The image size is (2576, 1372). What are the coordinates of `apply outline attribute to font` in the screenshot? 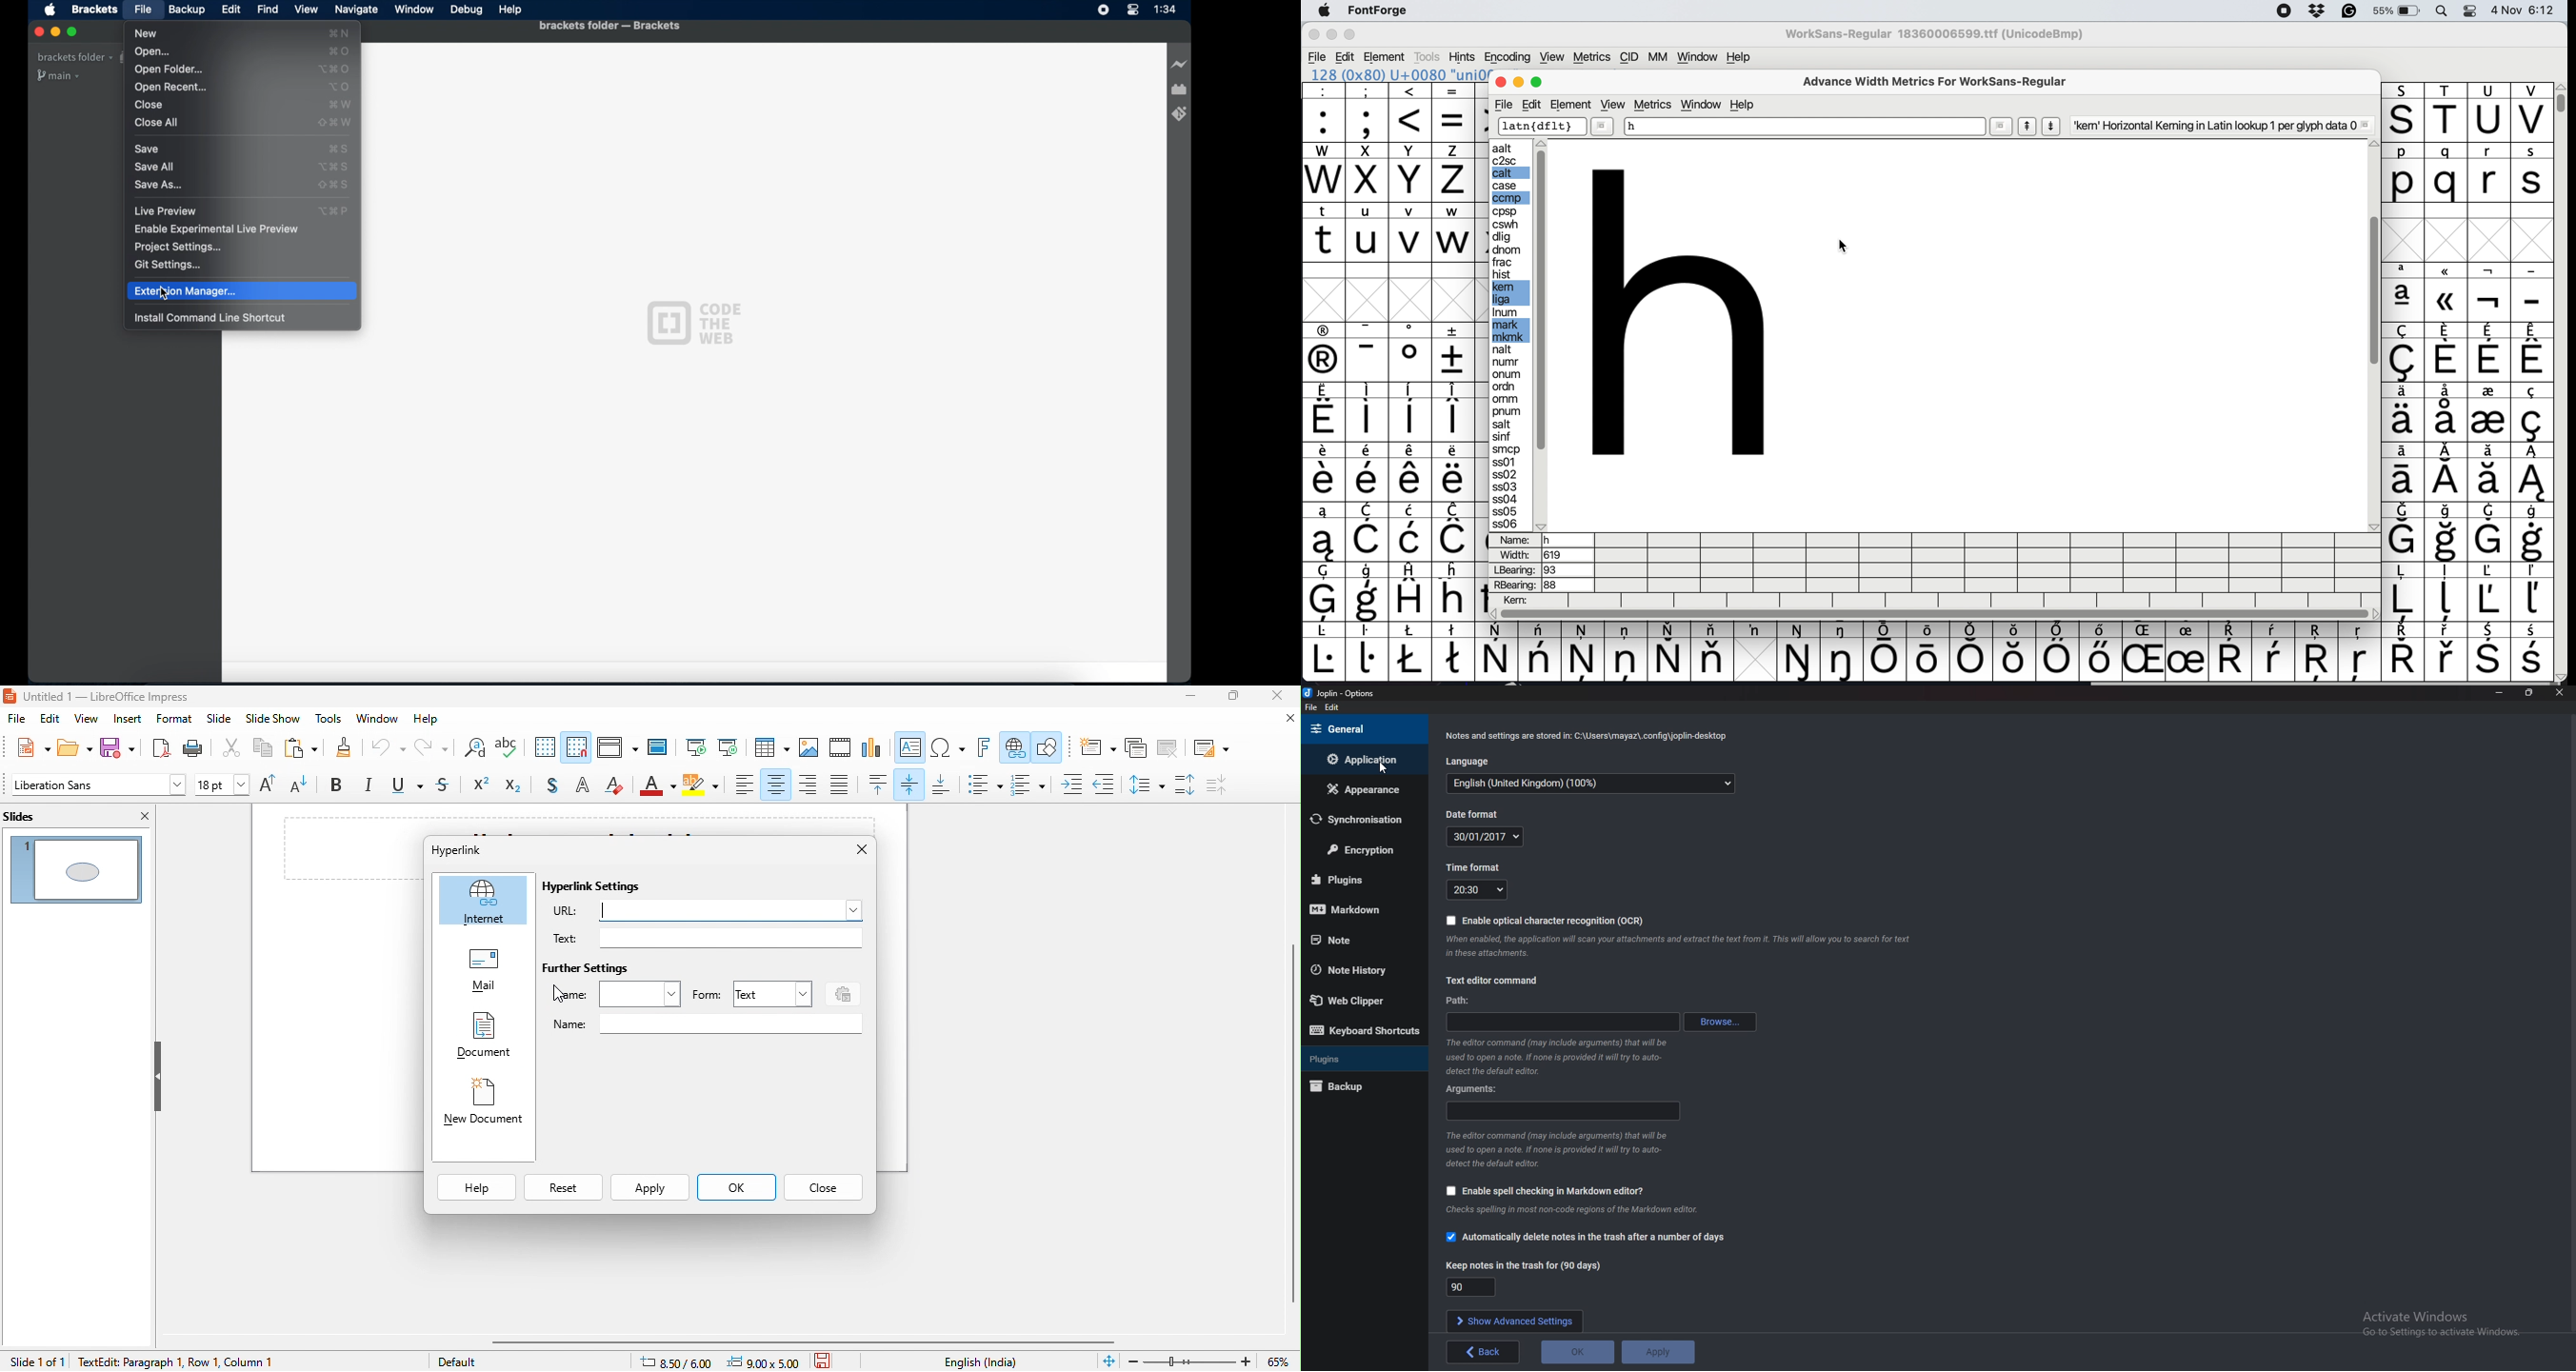 It's located at (582, 787).